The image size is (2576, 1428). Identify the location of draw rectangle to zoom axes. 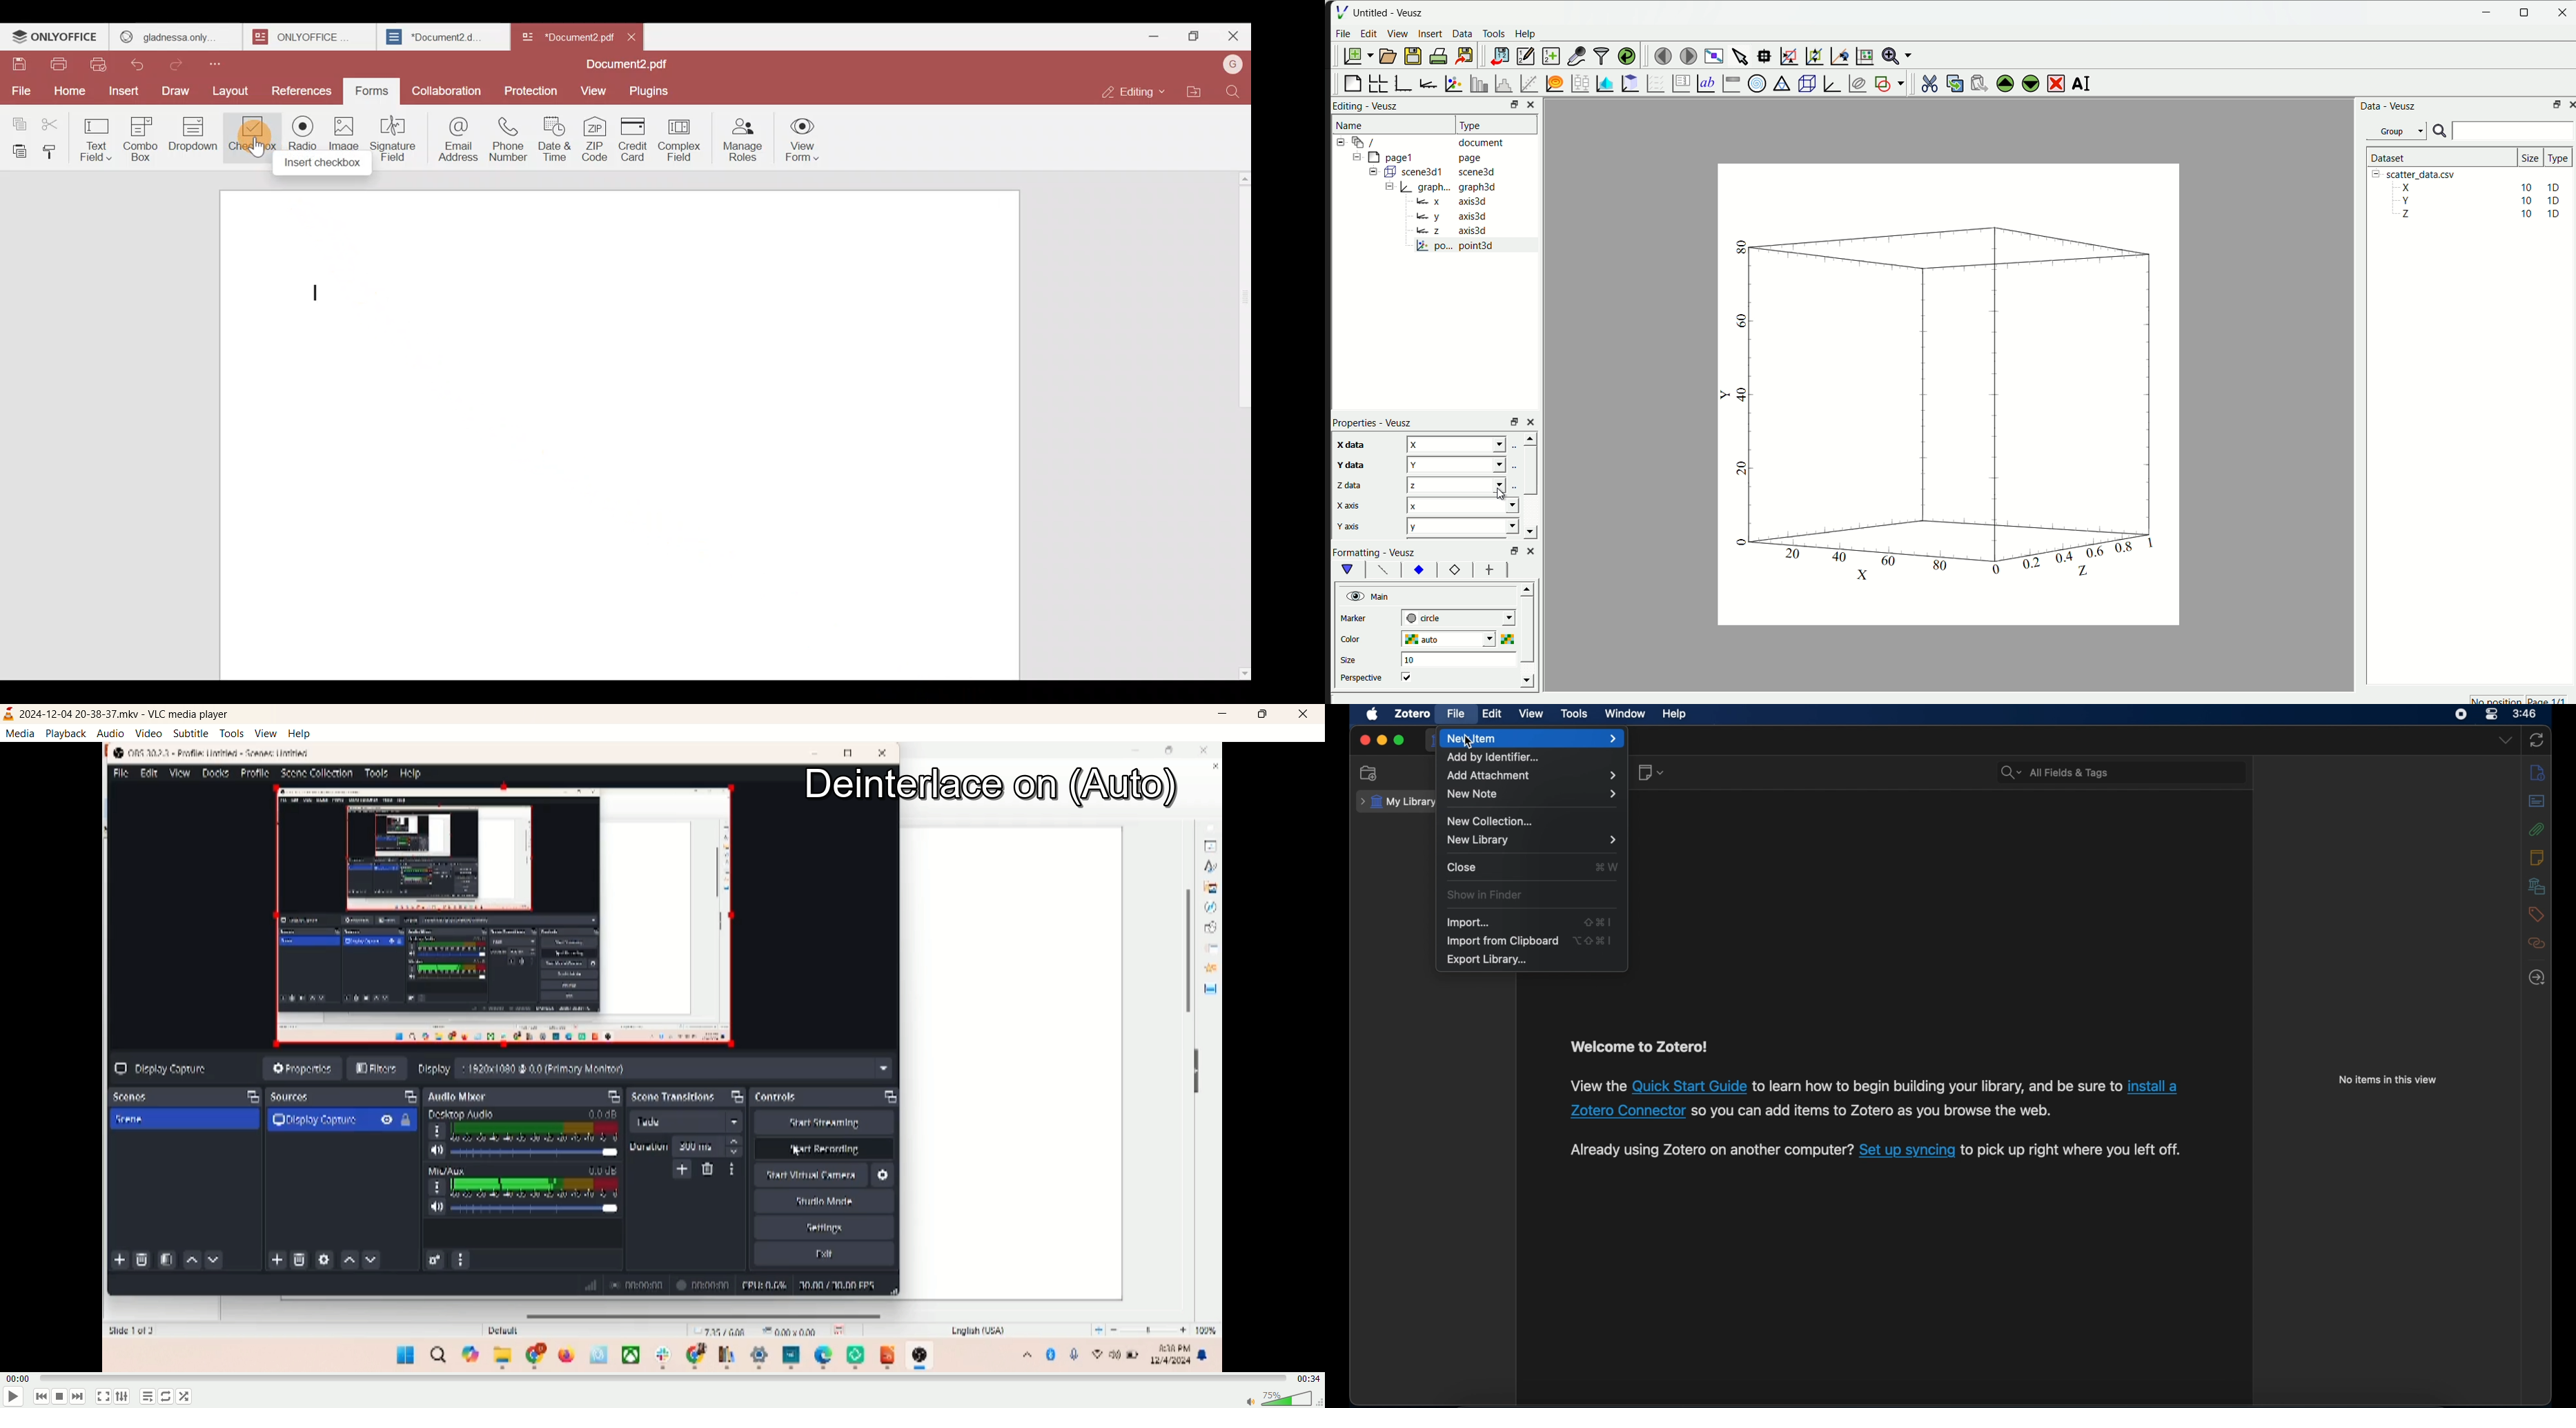
(1789, 54).